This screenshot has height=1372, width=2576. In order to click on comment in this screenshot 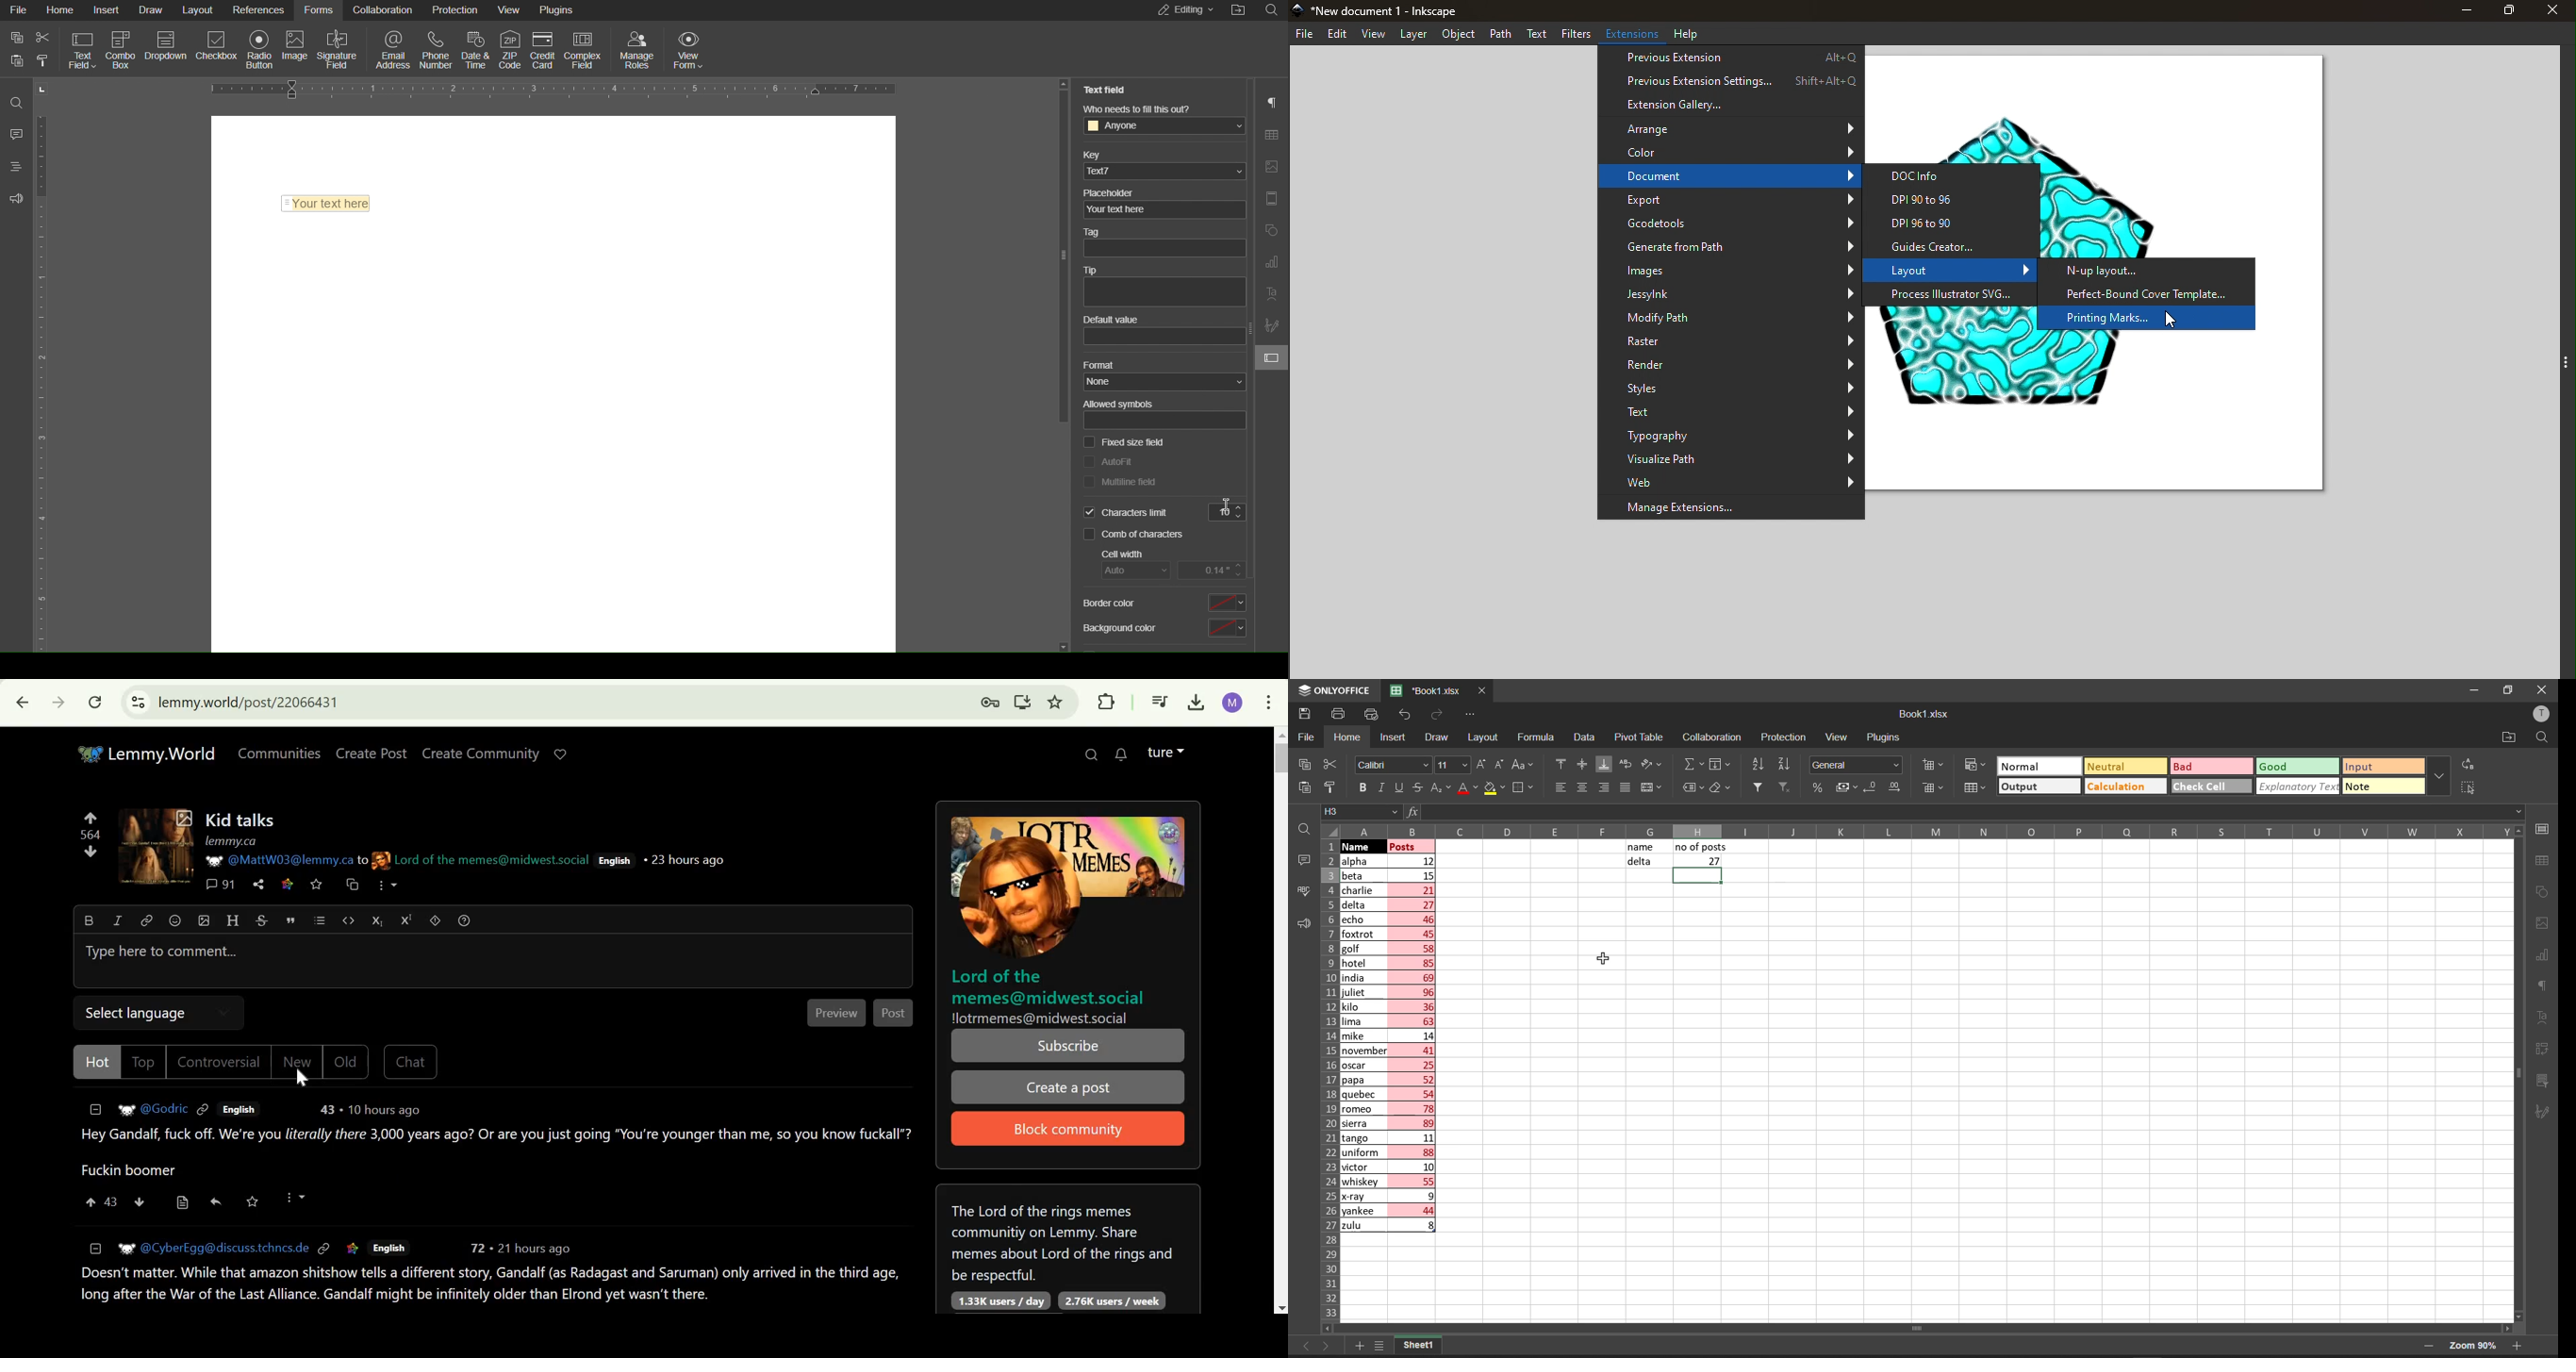, I will do `click(487, 1285)`.